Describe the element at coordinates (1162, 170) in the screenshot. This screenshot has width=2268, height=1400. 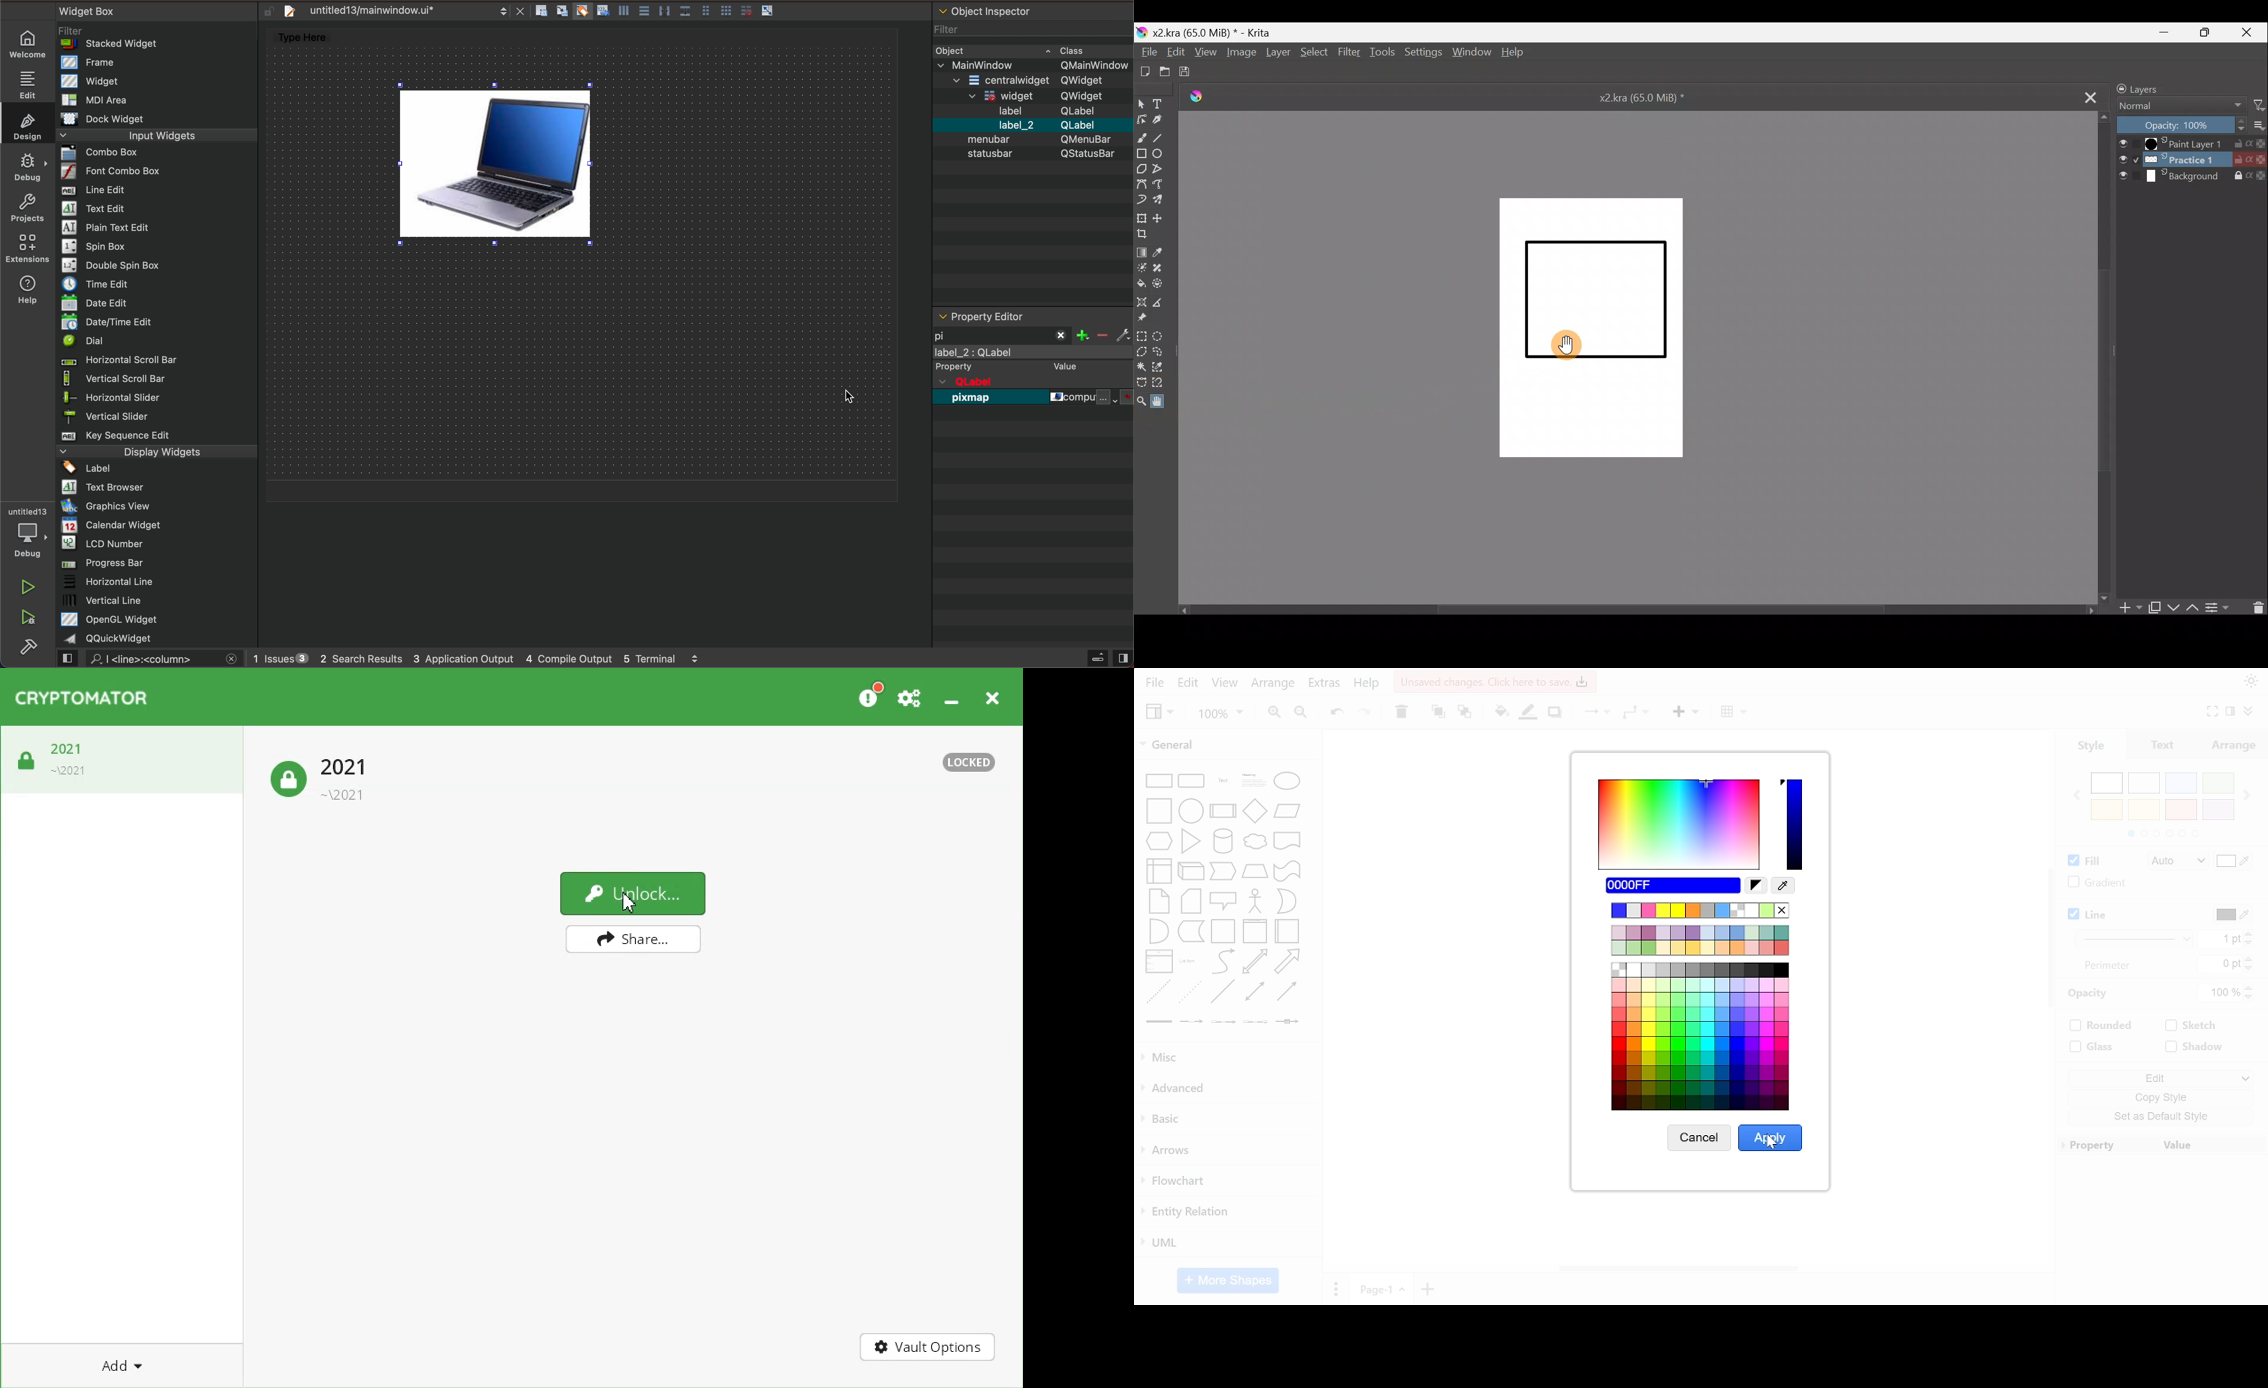
I see `Polyline tool` at that location.